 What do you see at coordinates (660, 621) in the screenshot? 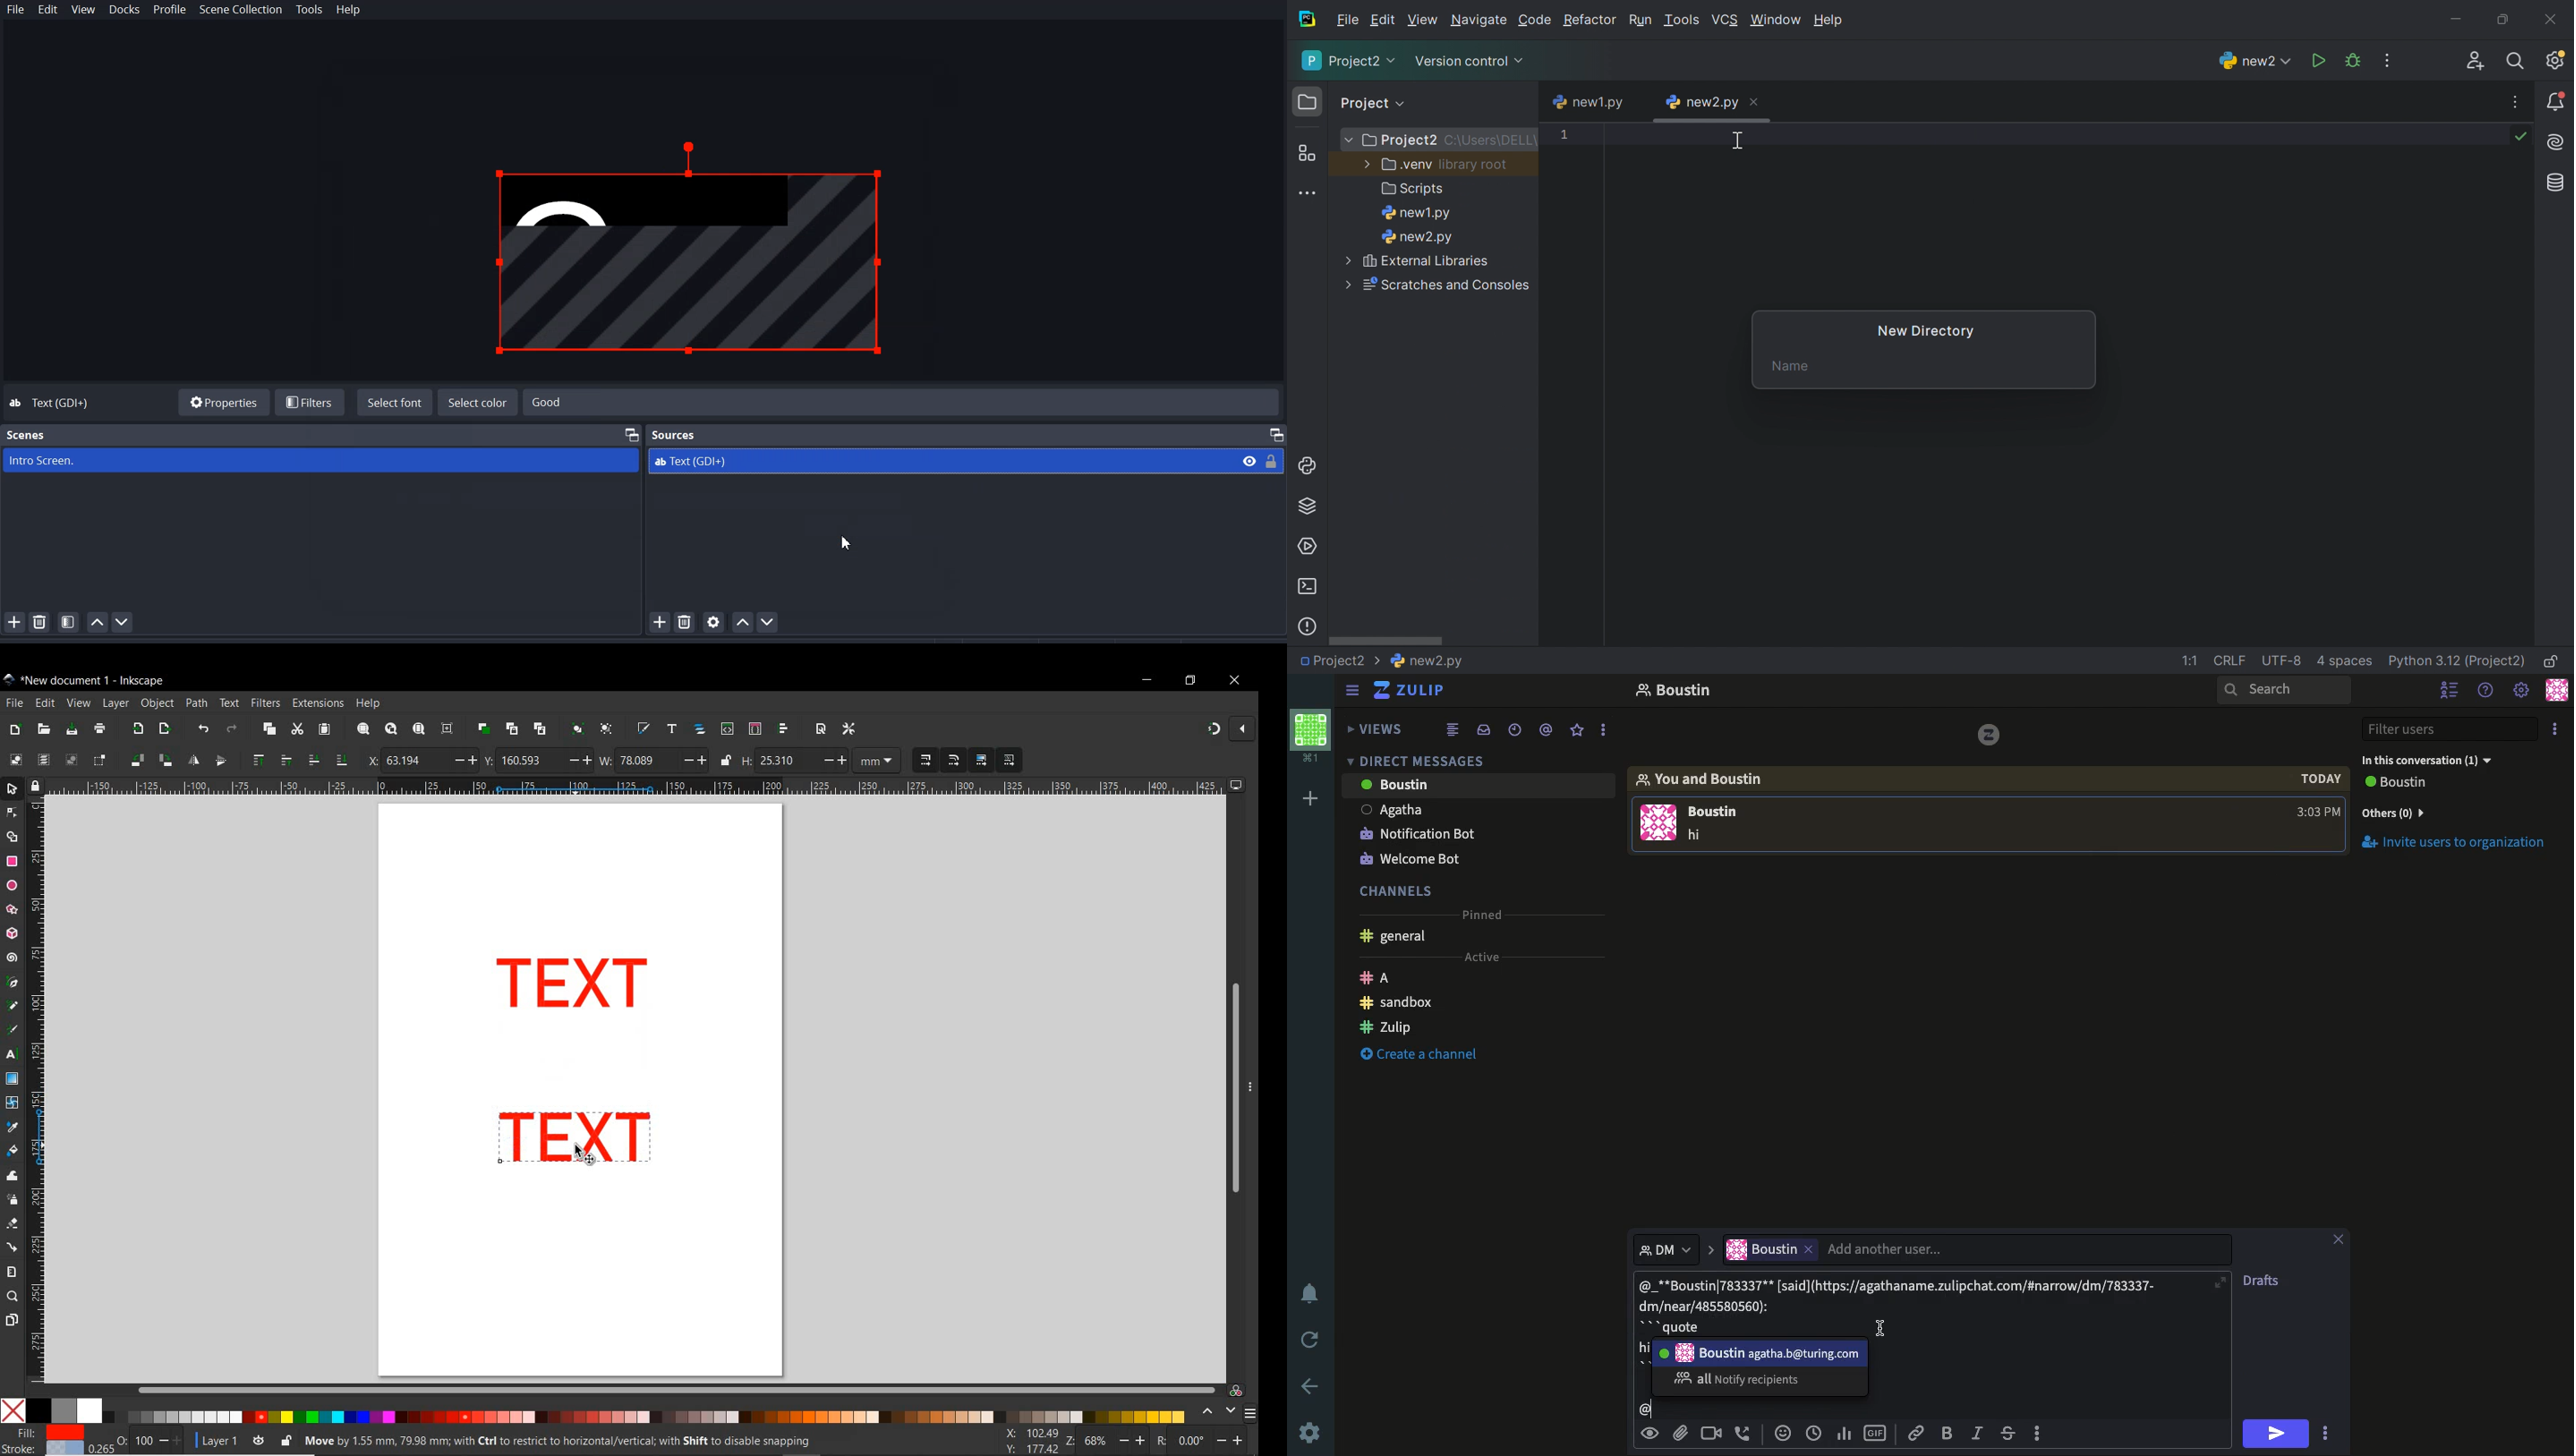
I see `Add Source` at bounding box center [660, 621].